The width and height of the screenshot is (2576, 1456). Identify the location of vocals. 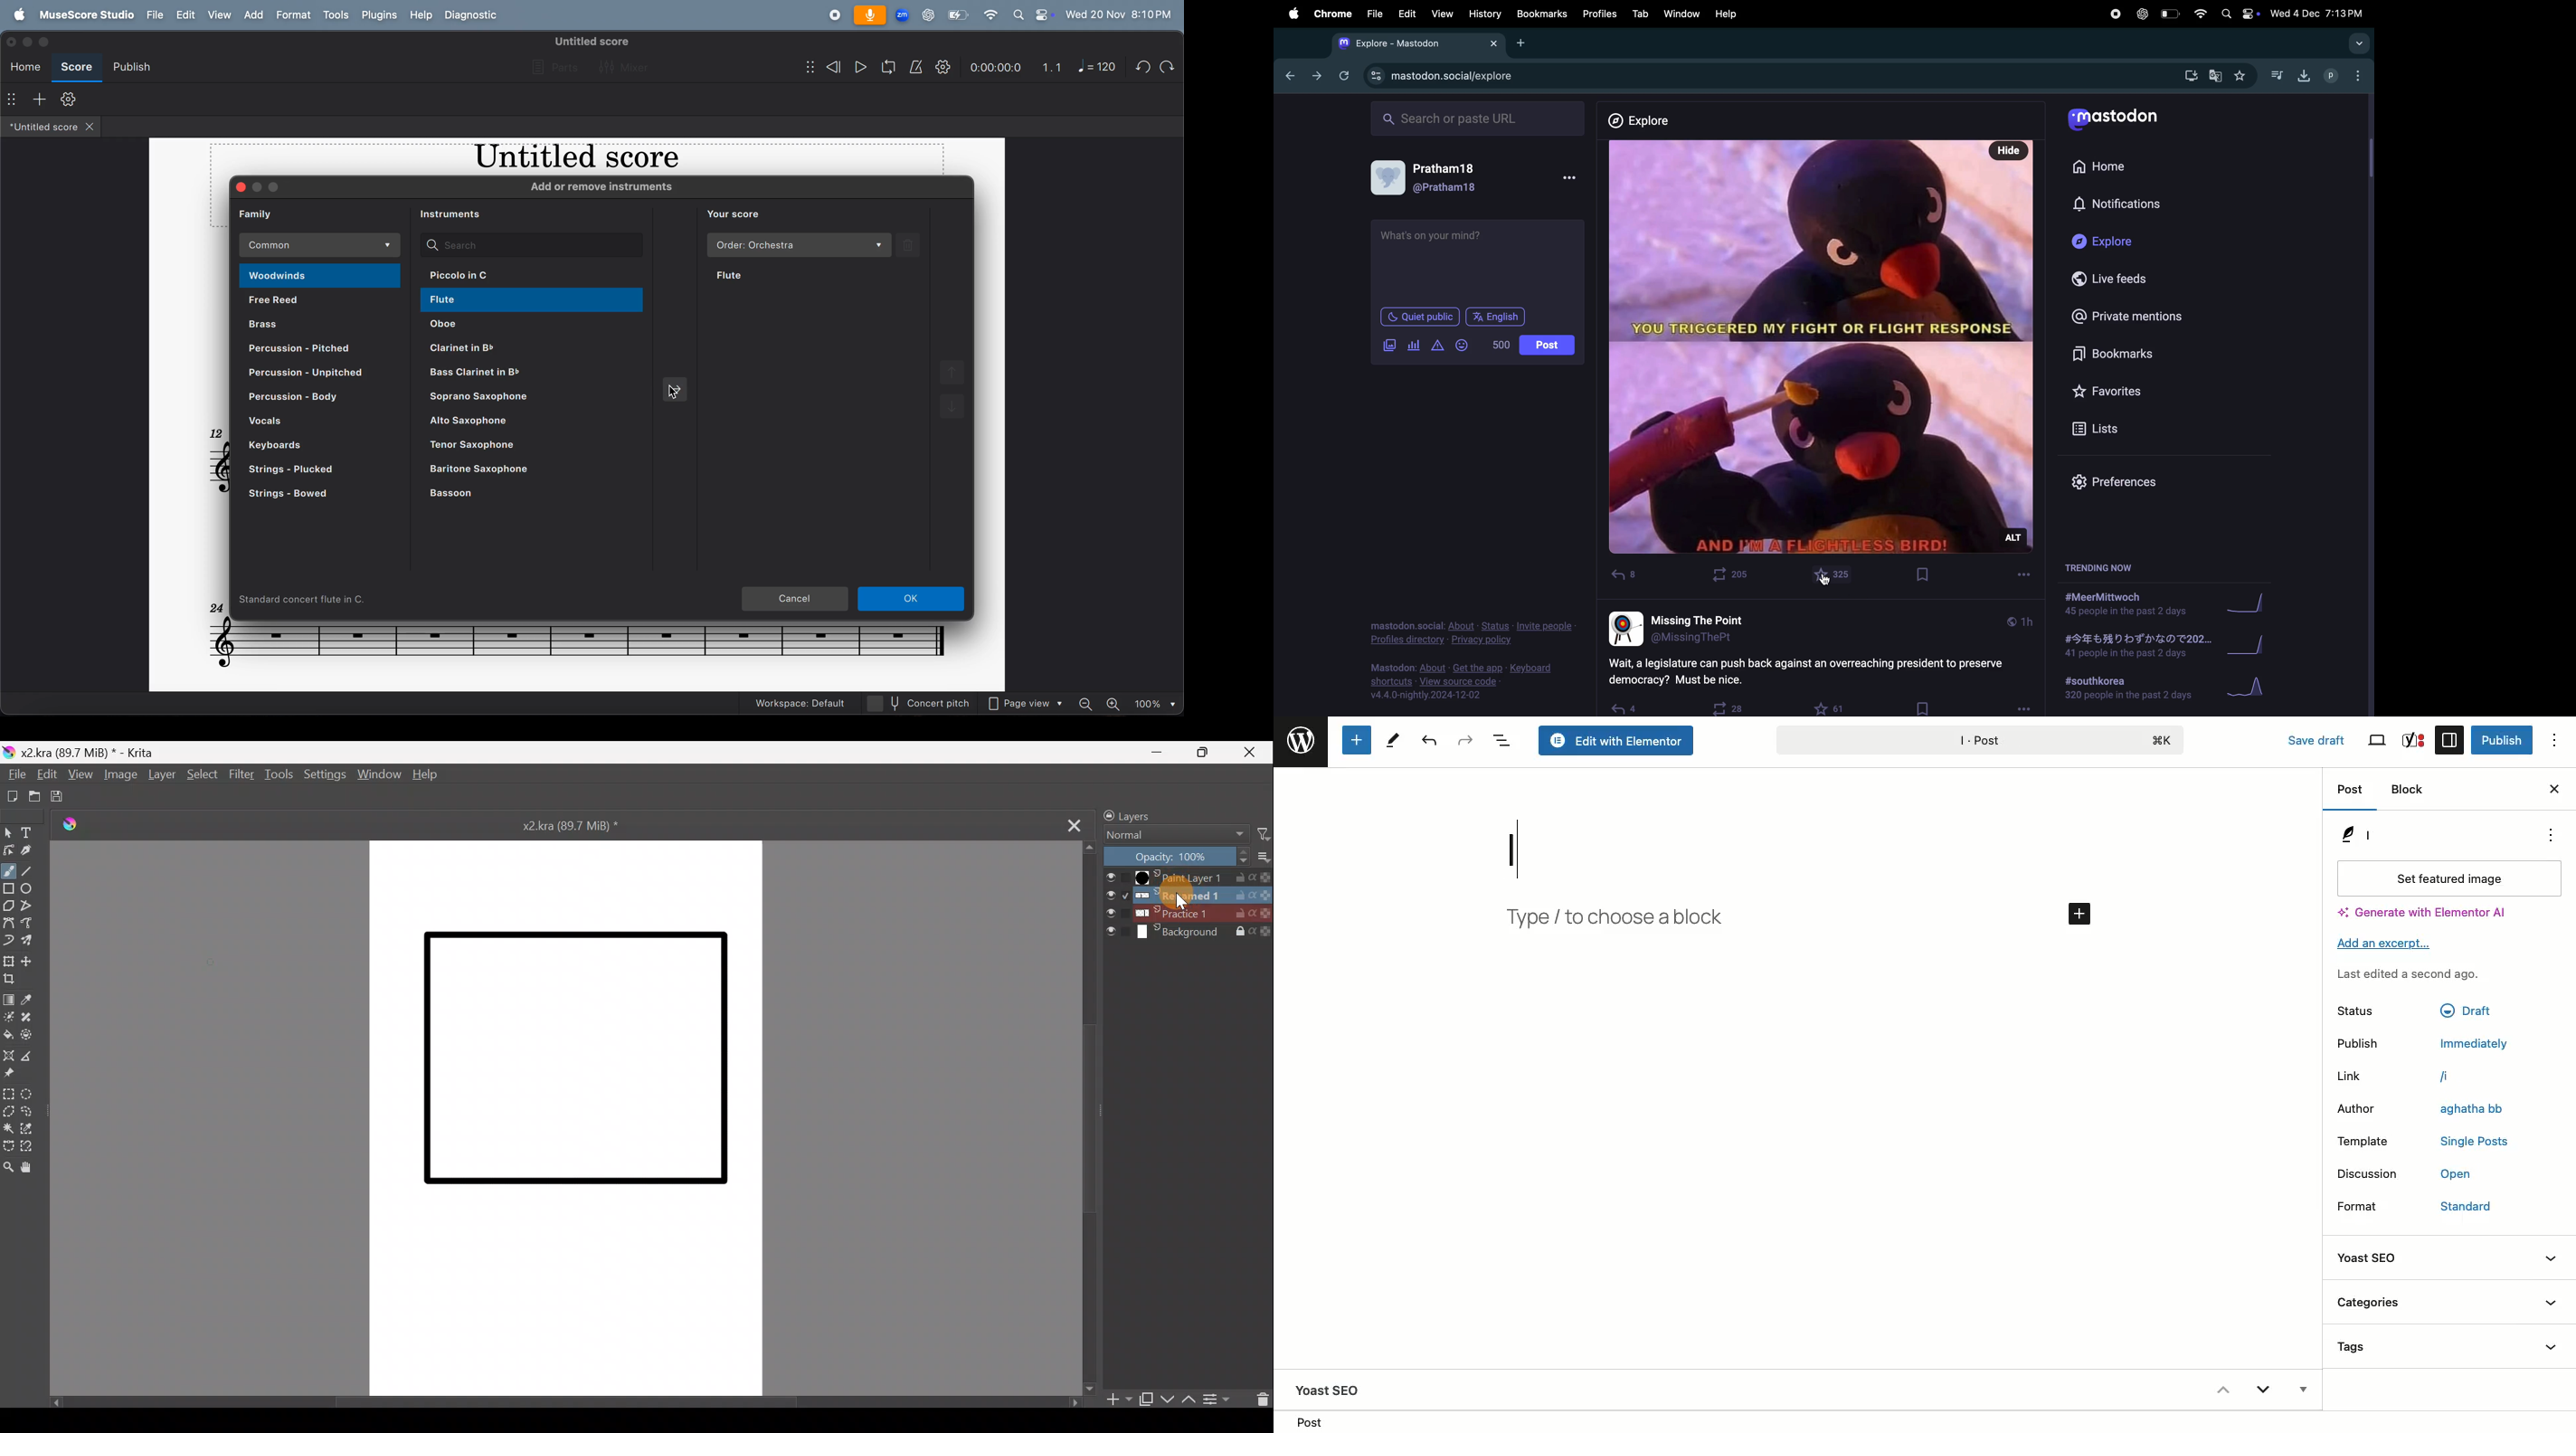
(312, 422).